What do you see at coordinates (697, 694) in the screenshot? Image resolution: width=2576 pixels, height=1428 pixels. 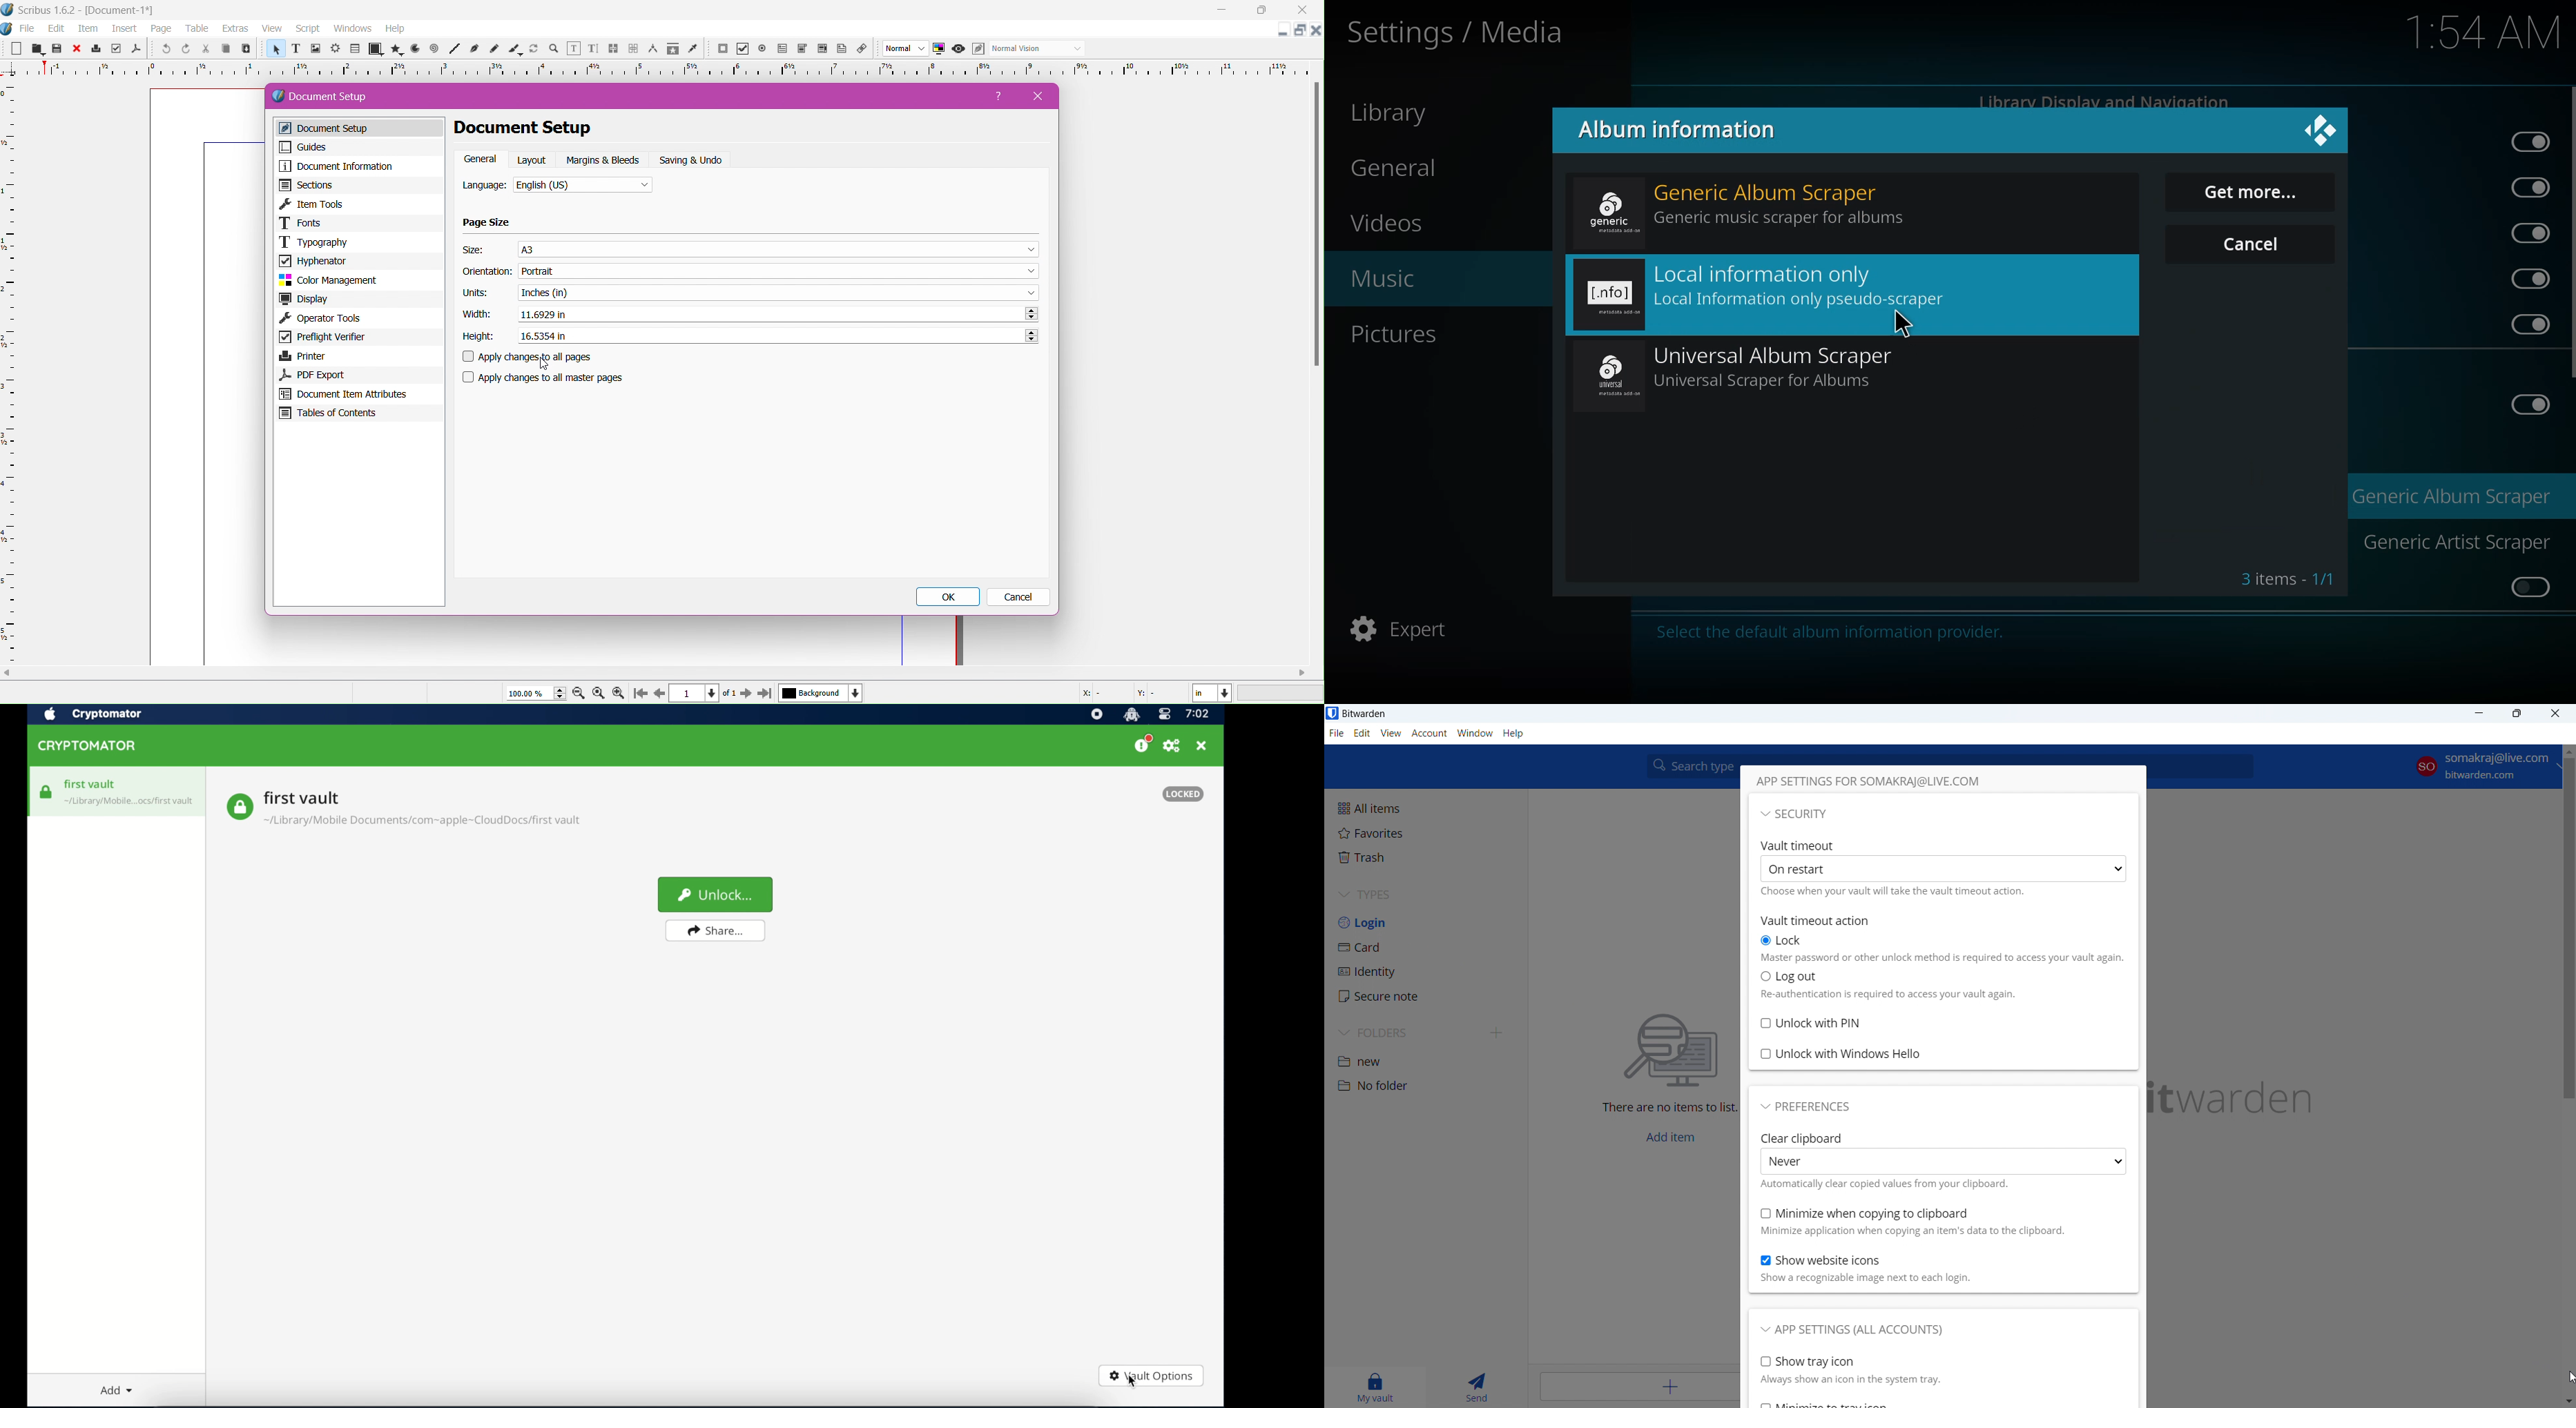 I see `page number` at bounding box center [697, 694].